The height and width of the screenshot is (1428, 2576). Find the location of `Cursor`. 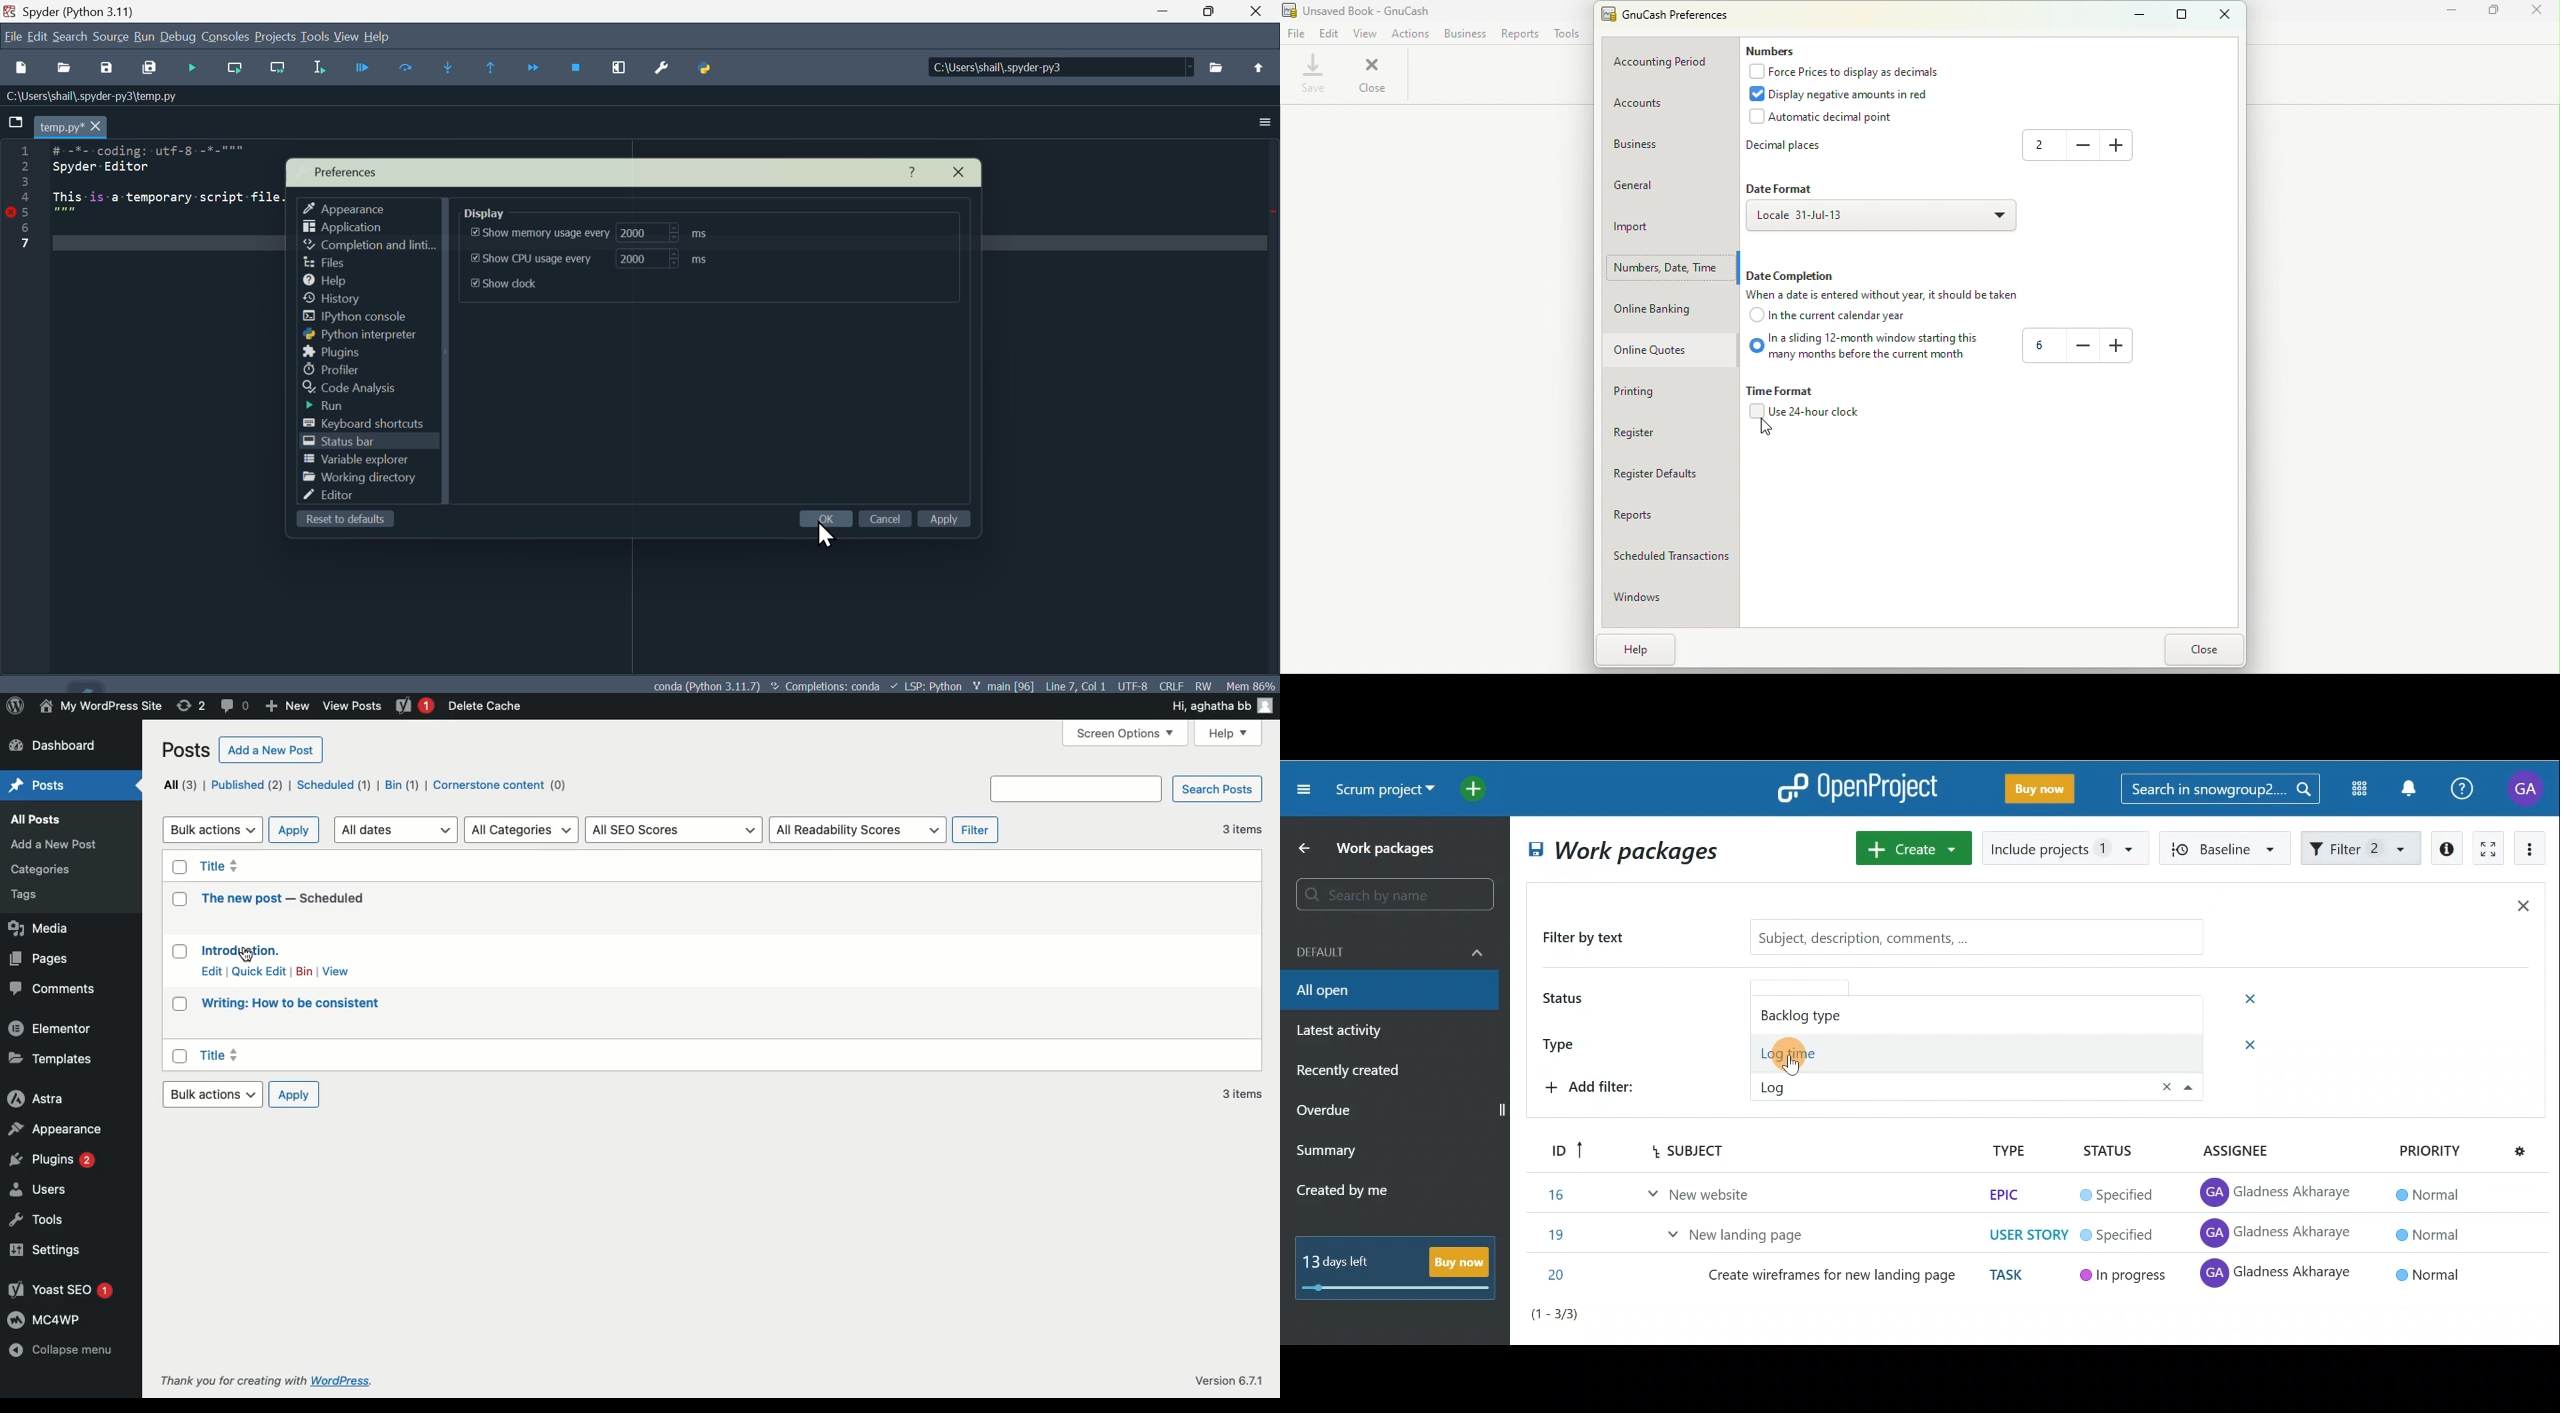

Cursor is located at coordinates (824, 537).